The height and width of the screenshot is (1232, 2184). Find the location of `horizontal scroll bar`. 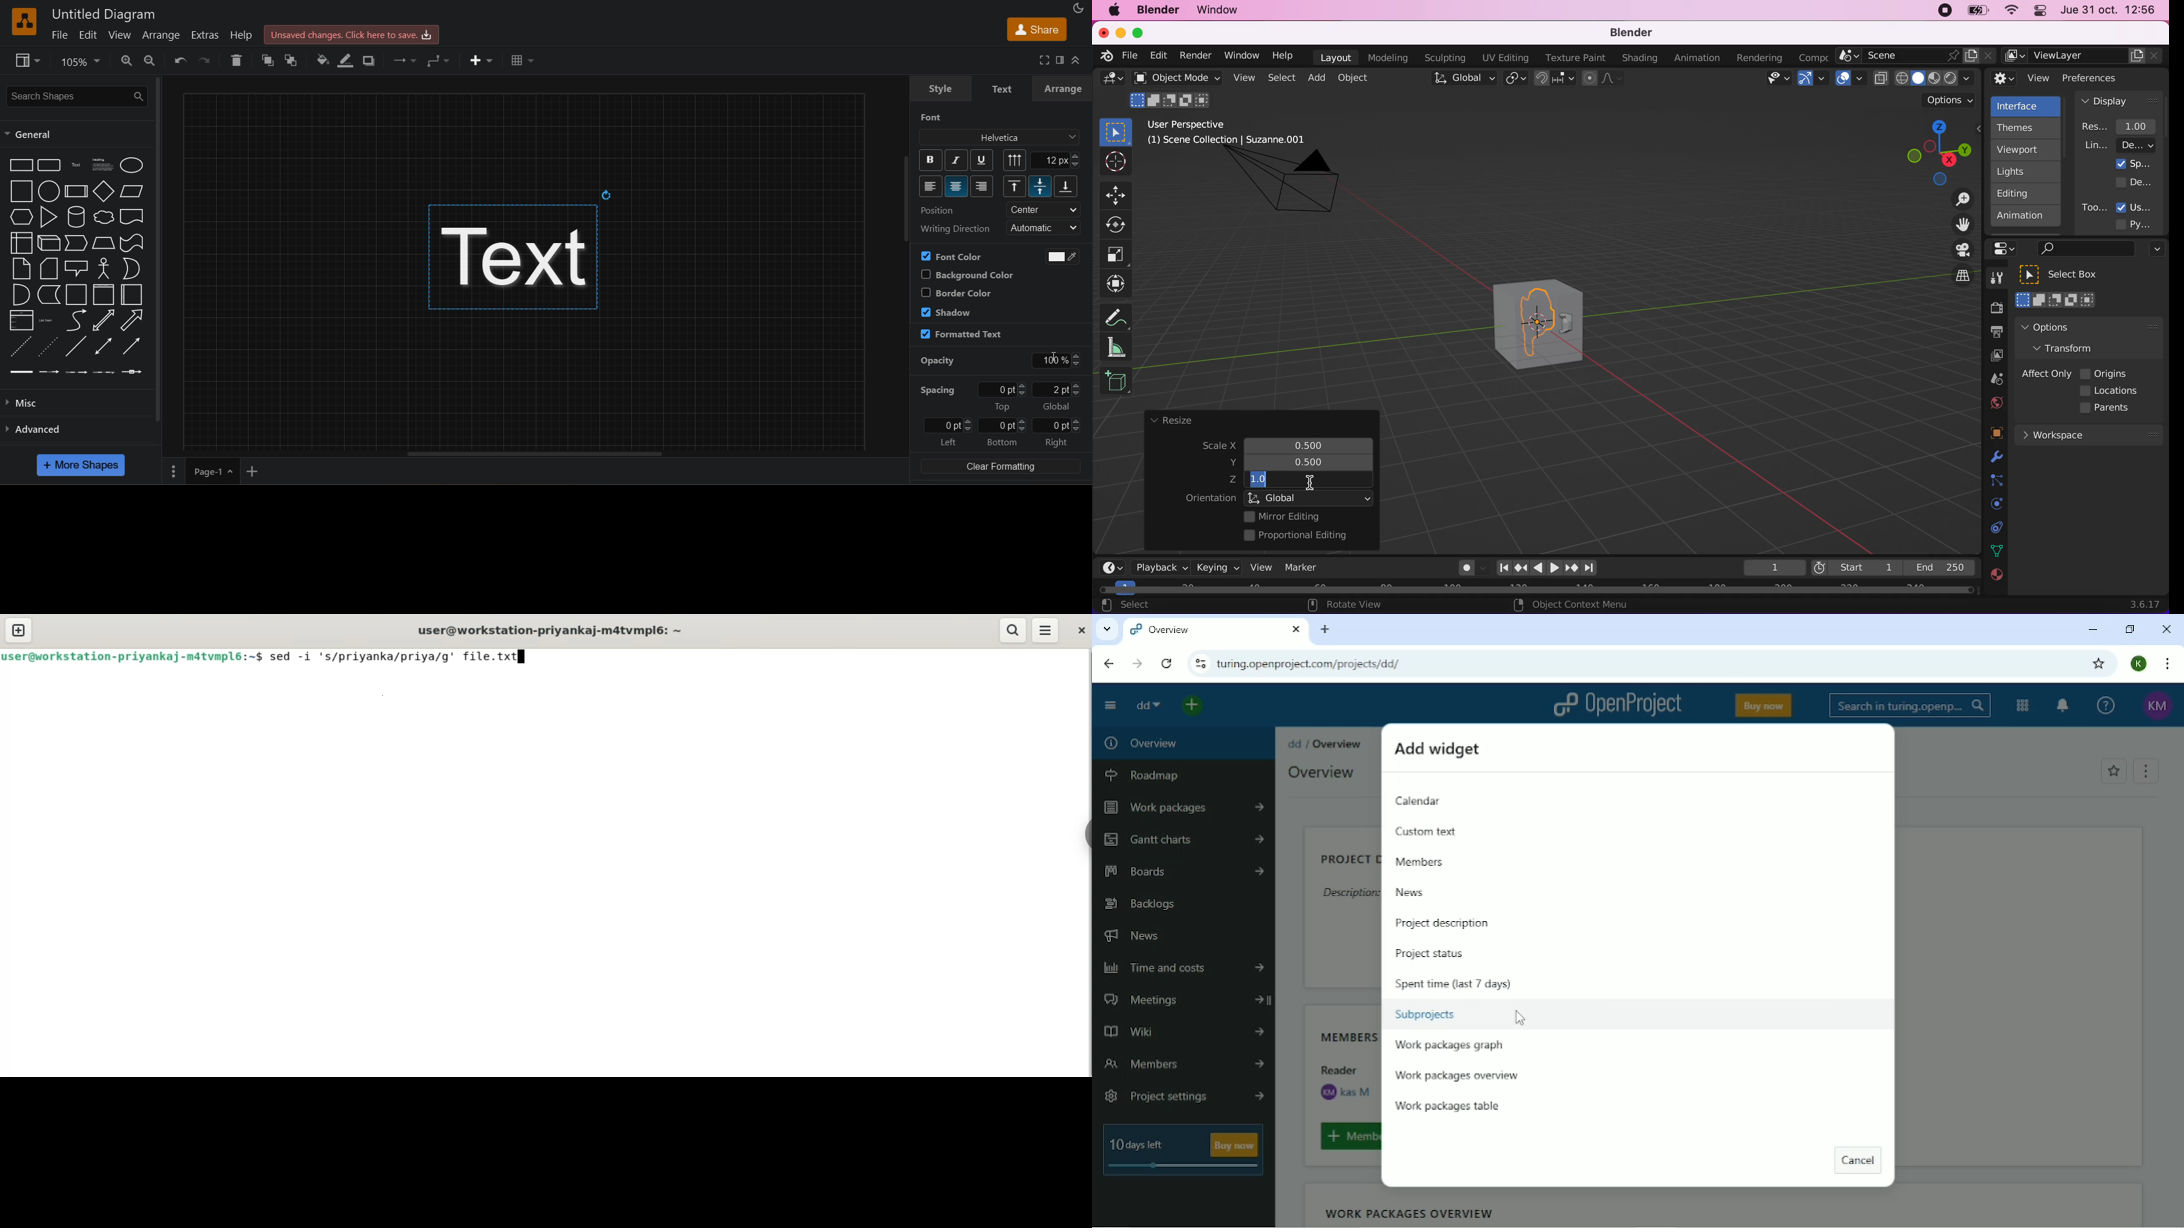

horizontal scroll bar is located at coordinates (524, 454).